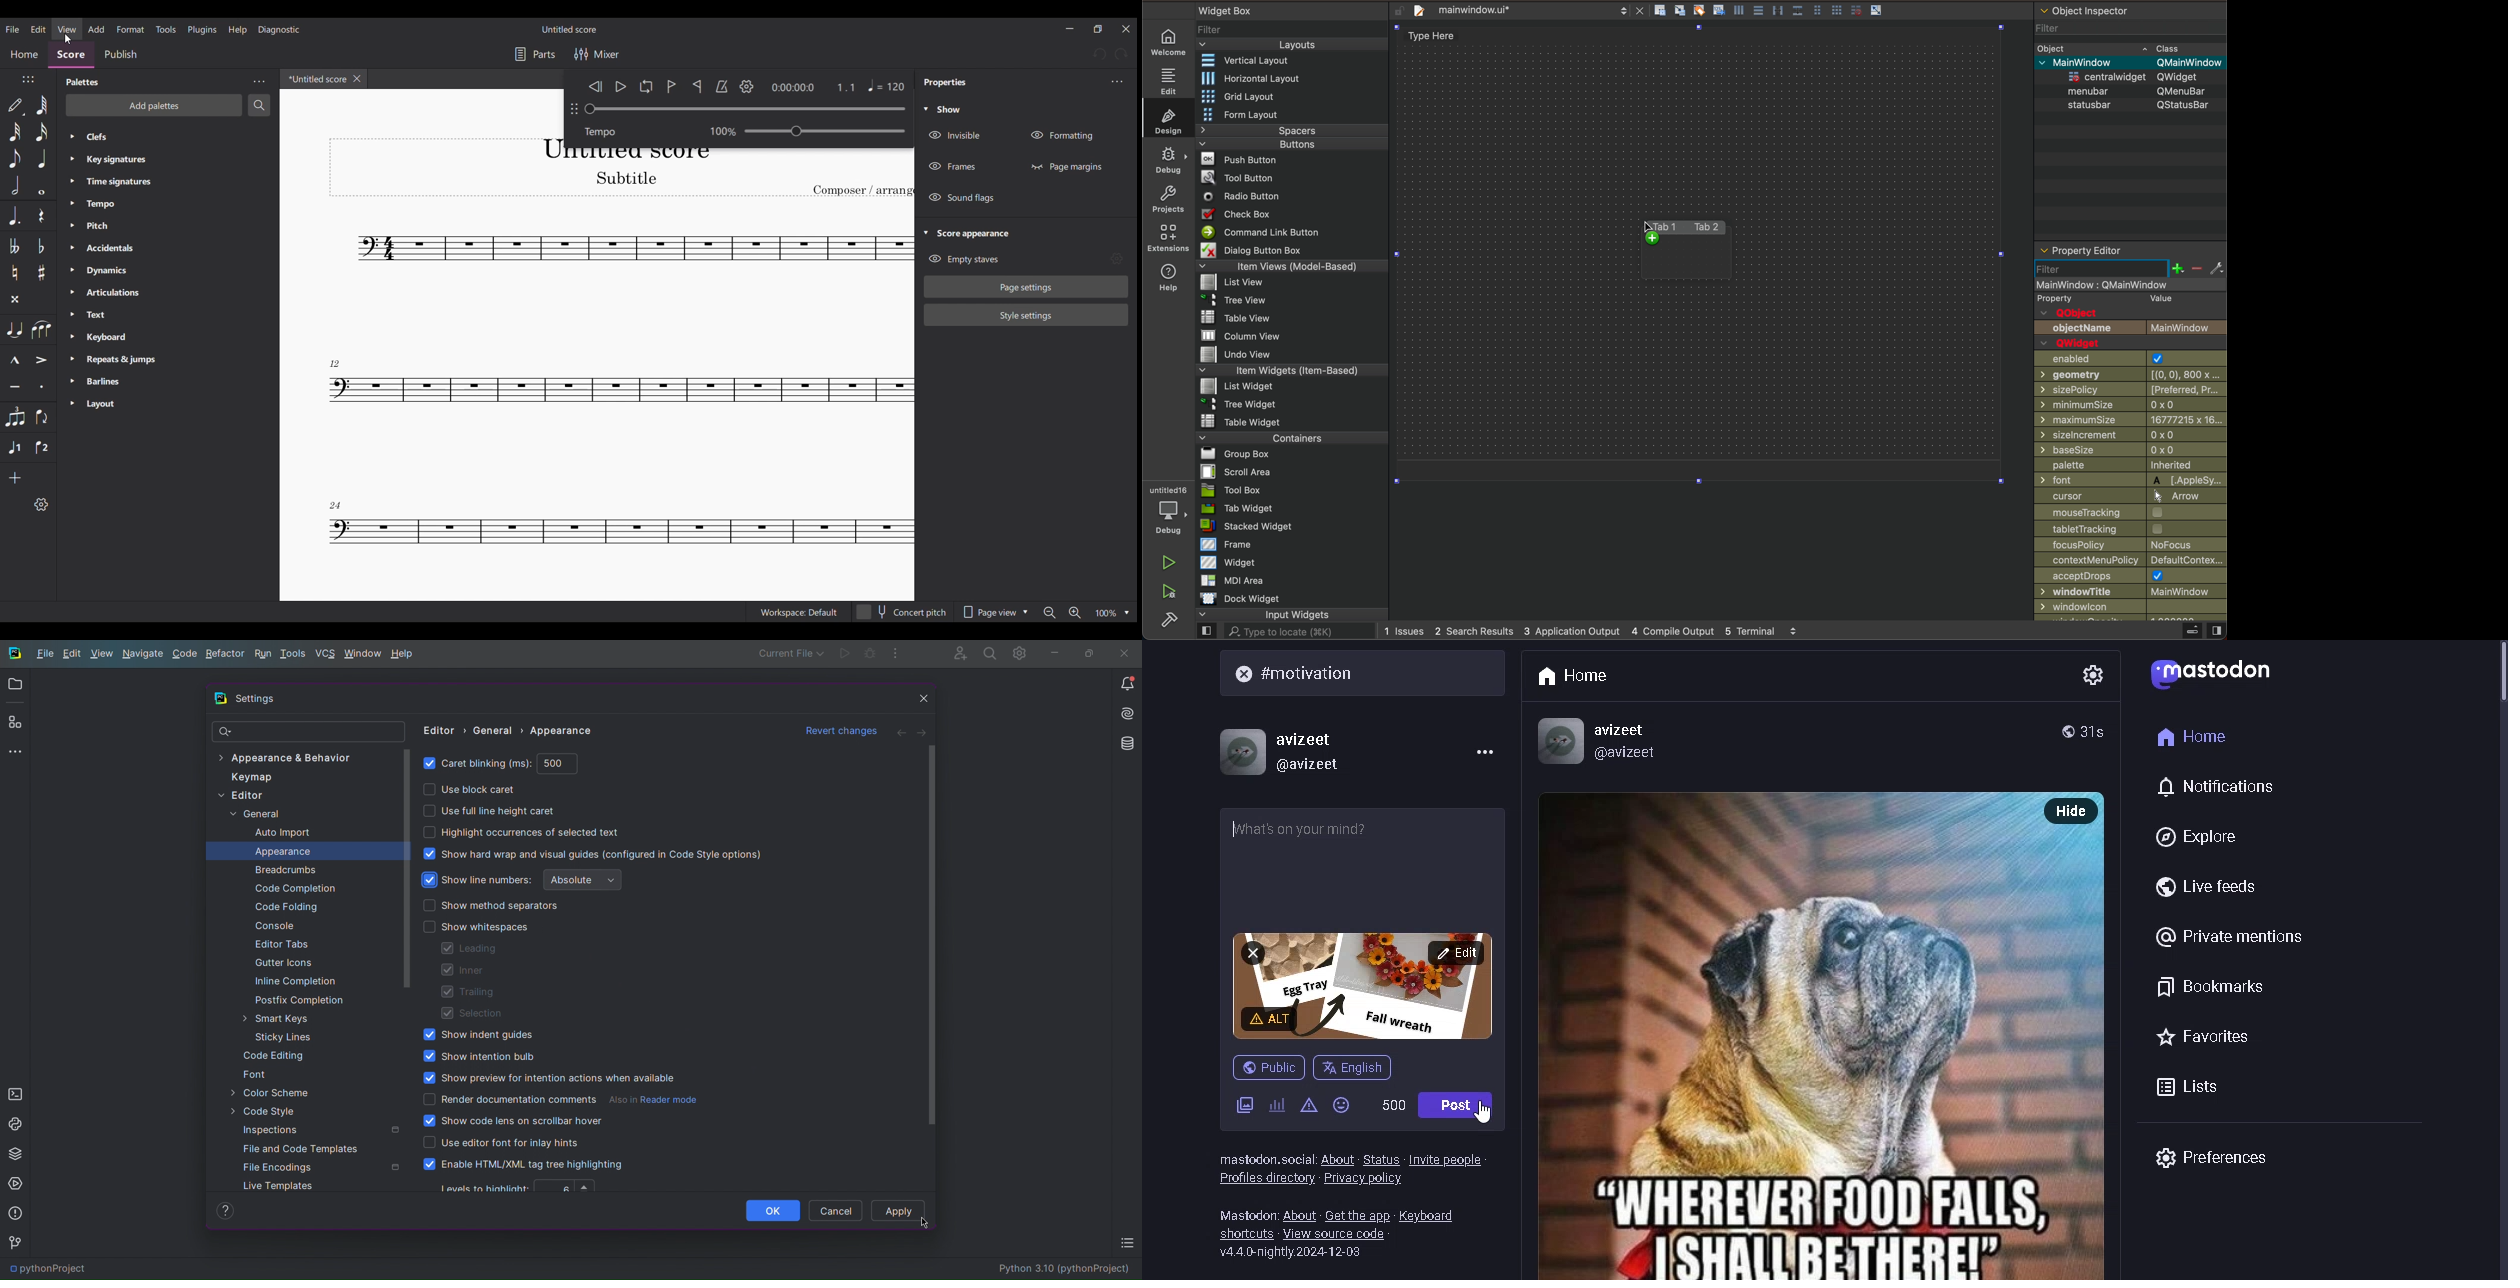 Image resolution: width=2520 pixels, height=1288 pixels. What do you see at coordinates (1457, 953) in the screenshot?
I see `edit picture` at bounding box center [1457, 953].